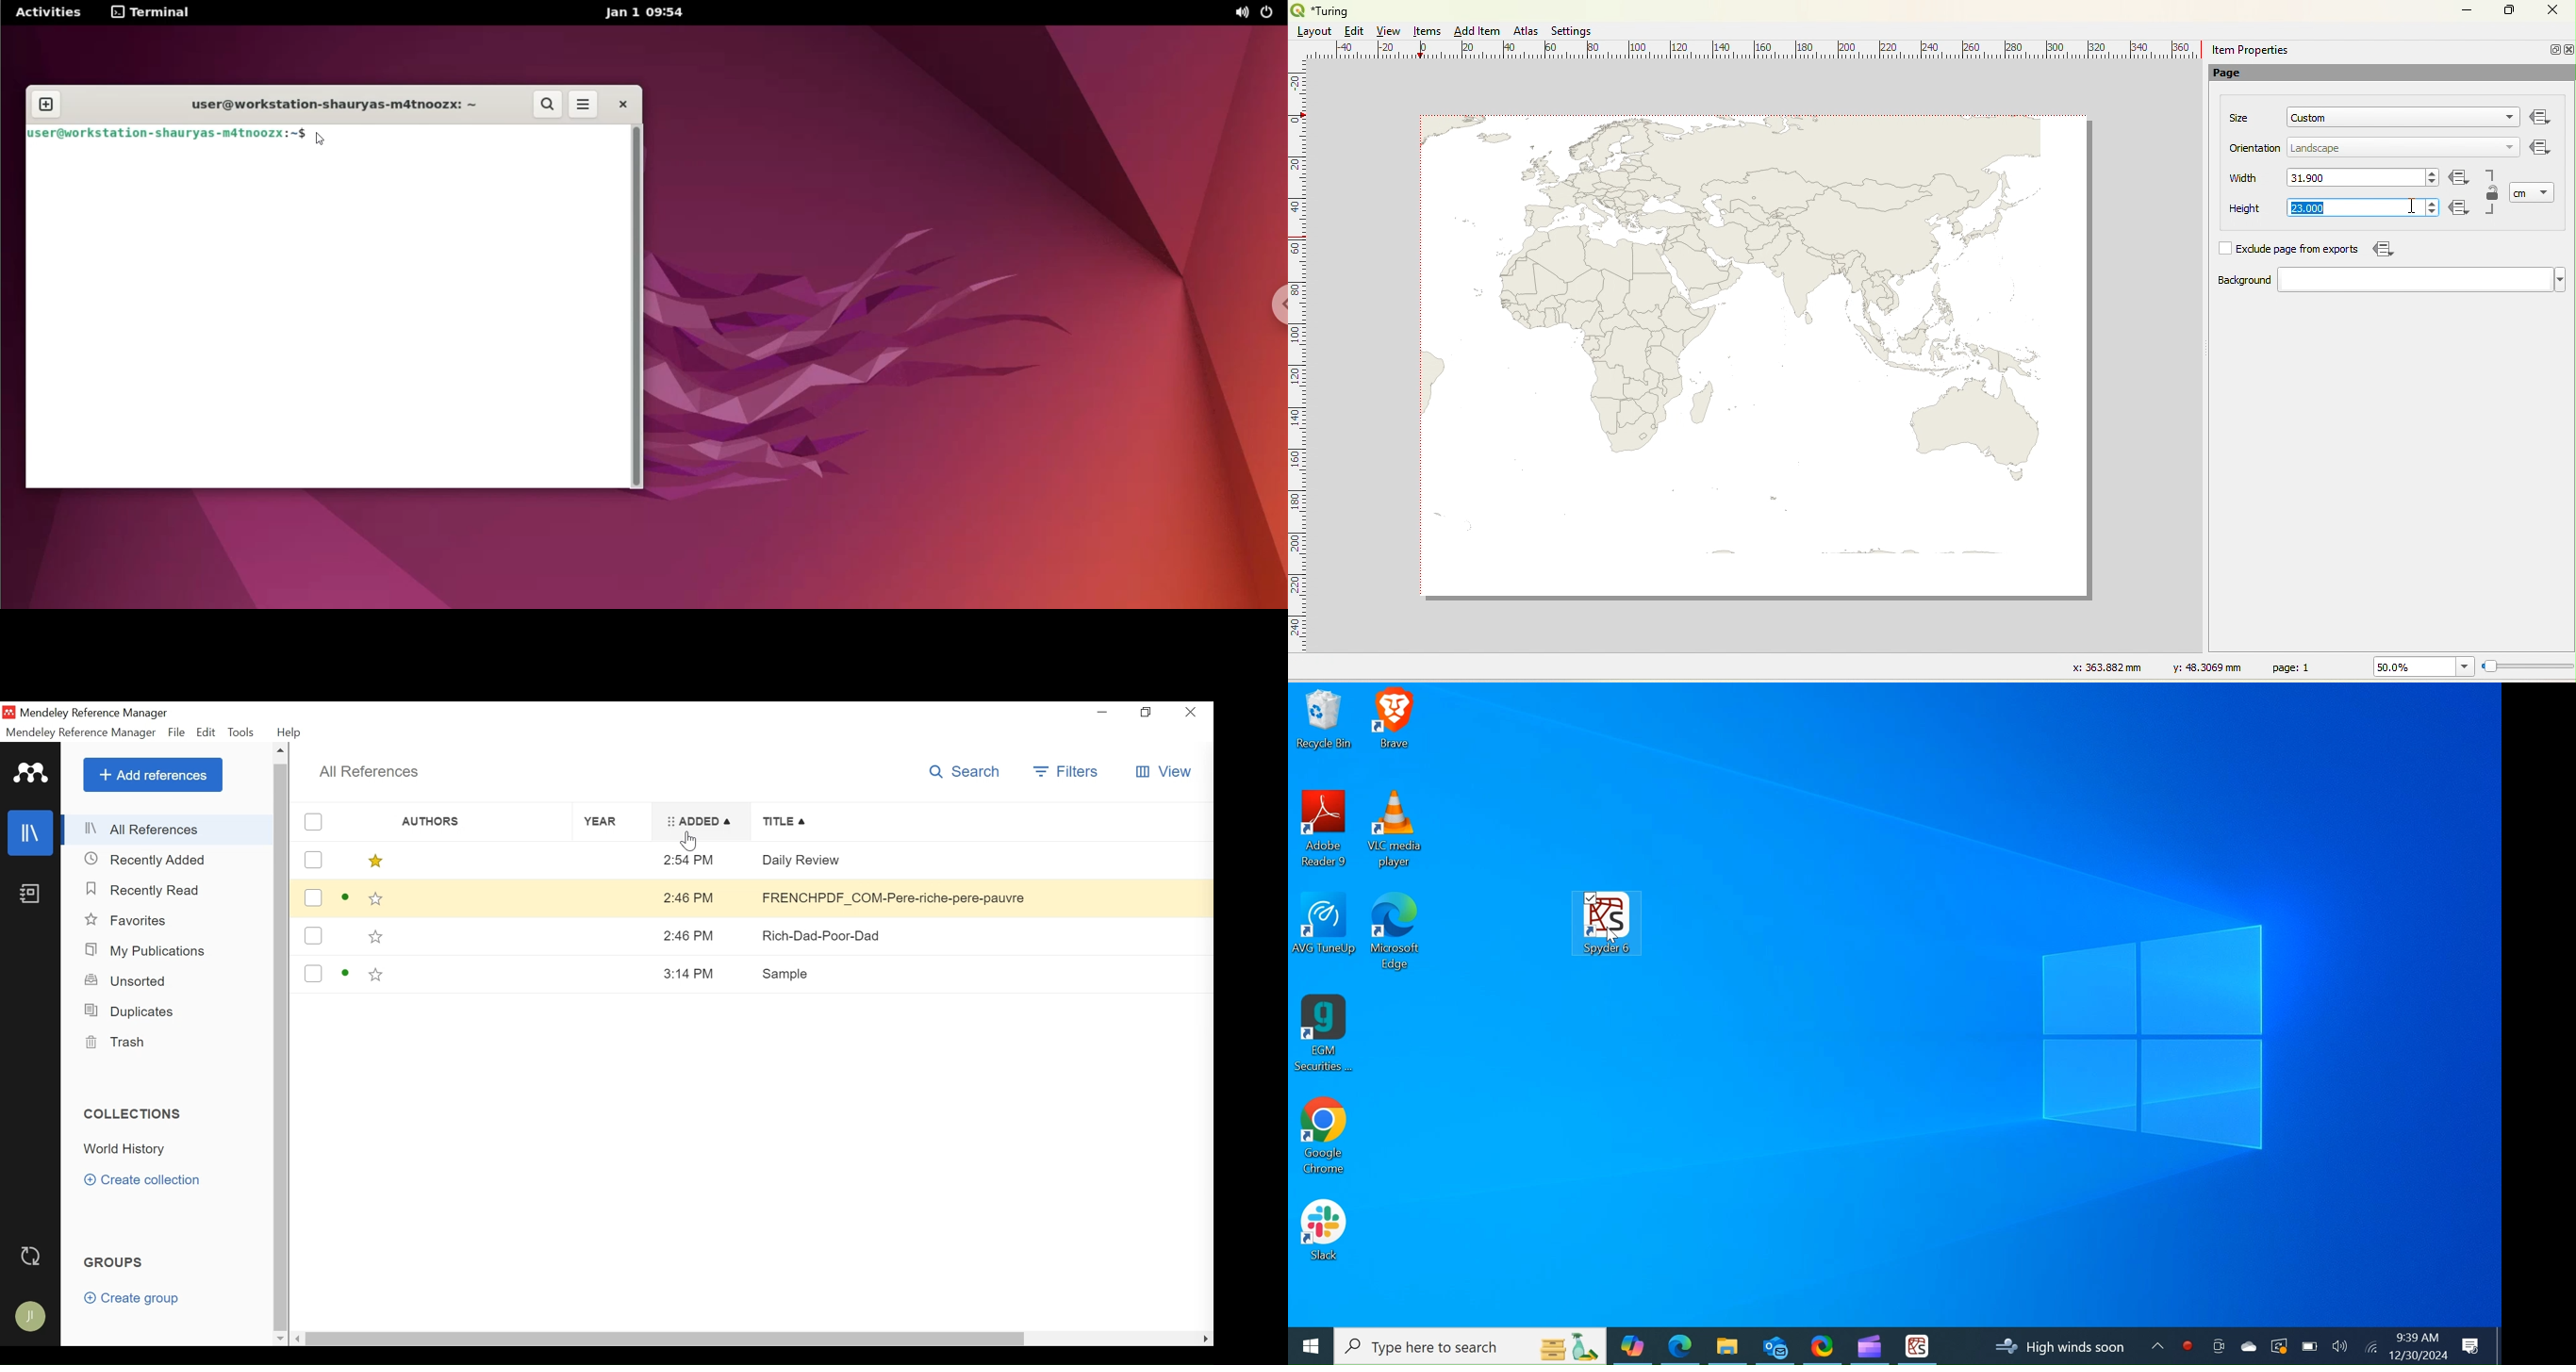 This screenshot has width=2576, height=1372. I want to click on Search, so click(965, 771).